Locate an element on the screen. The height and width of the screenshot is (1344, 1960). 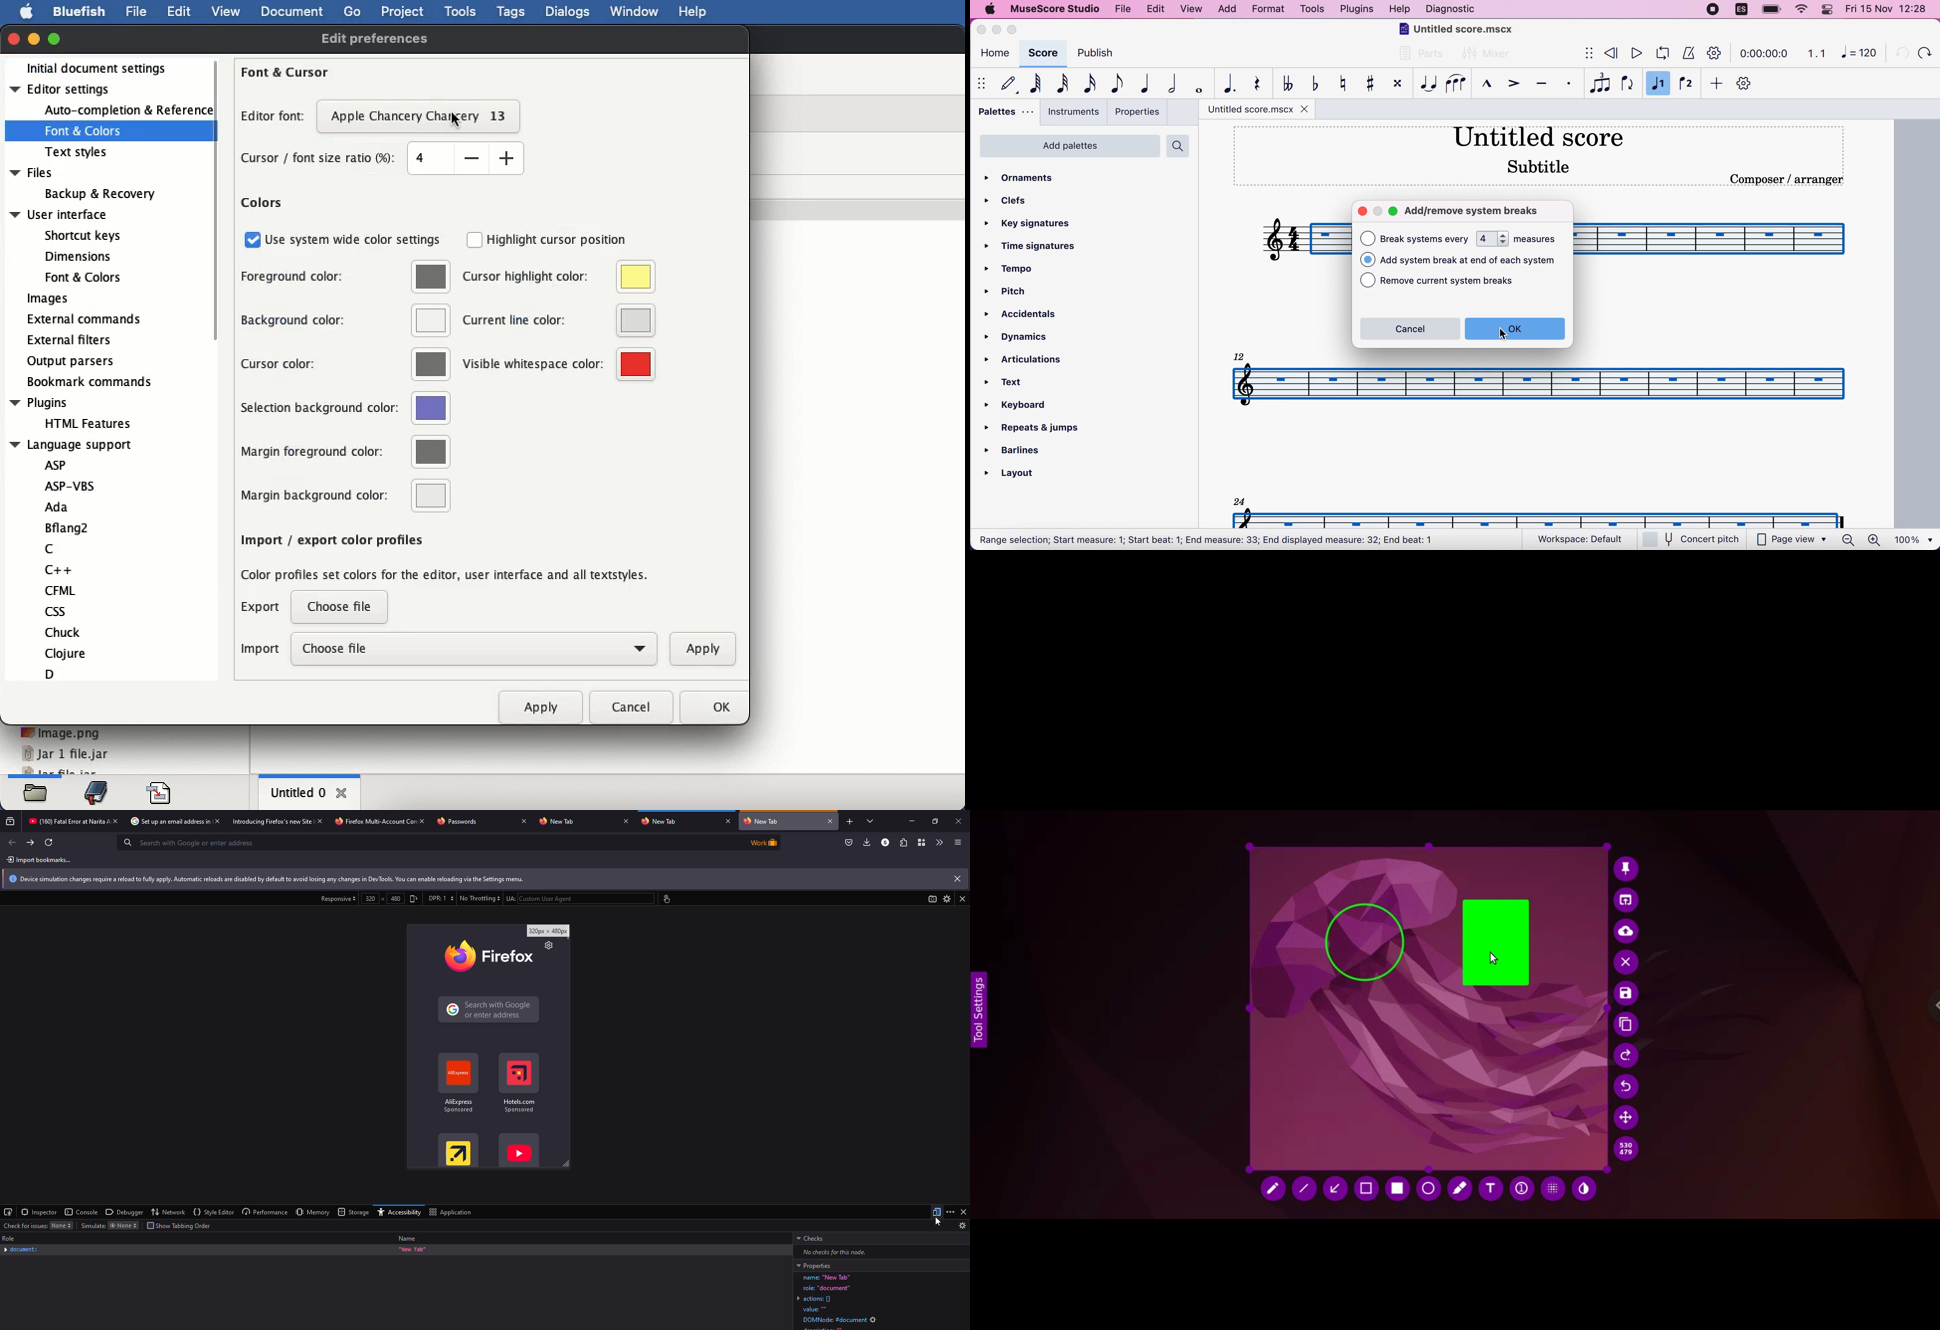
save to packet is located at coordinates (849, 843).